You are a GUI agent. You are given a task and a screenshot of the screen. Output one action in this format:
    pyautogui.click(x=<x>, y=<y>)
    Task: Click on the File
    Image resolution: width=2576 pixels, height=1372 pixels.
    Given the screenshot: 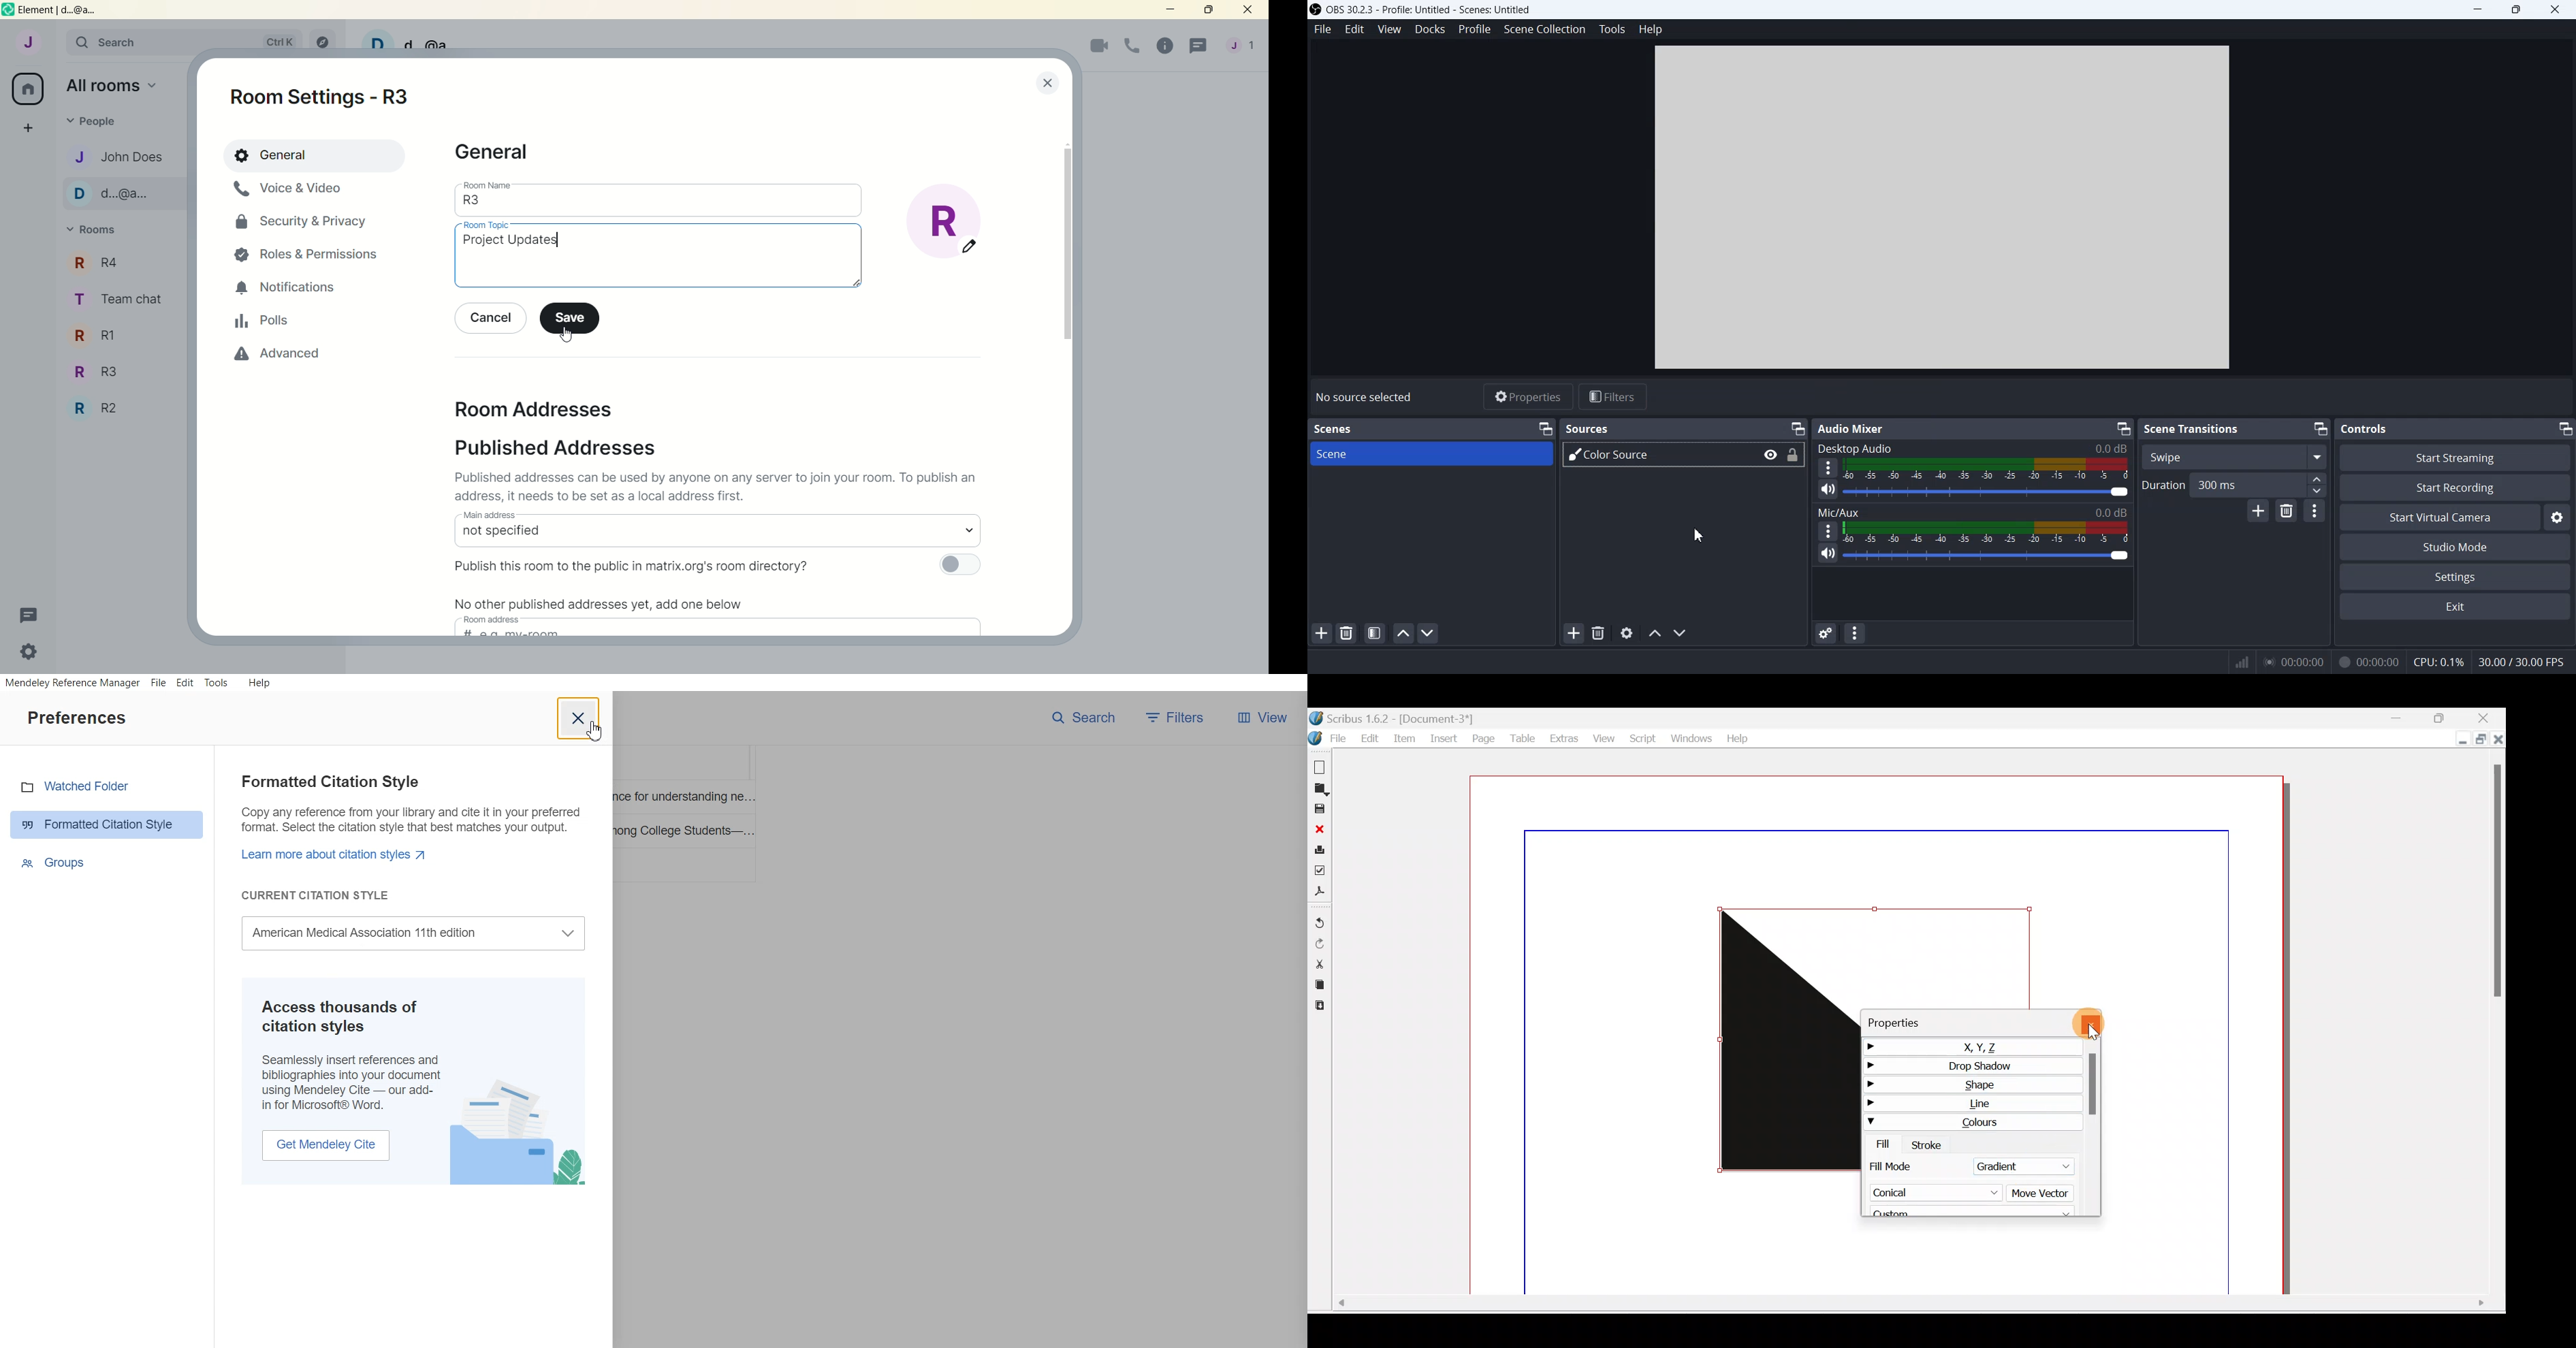 What is the action you would take?
    pyautogui.click(x=159, y=683)
    